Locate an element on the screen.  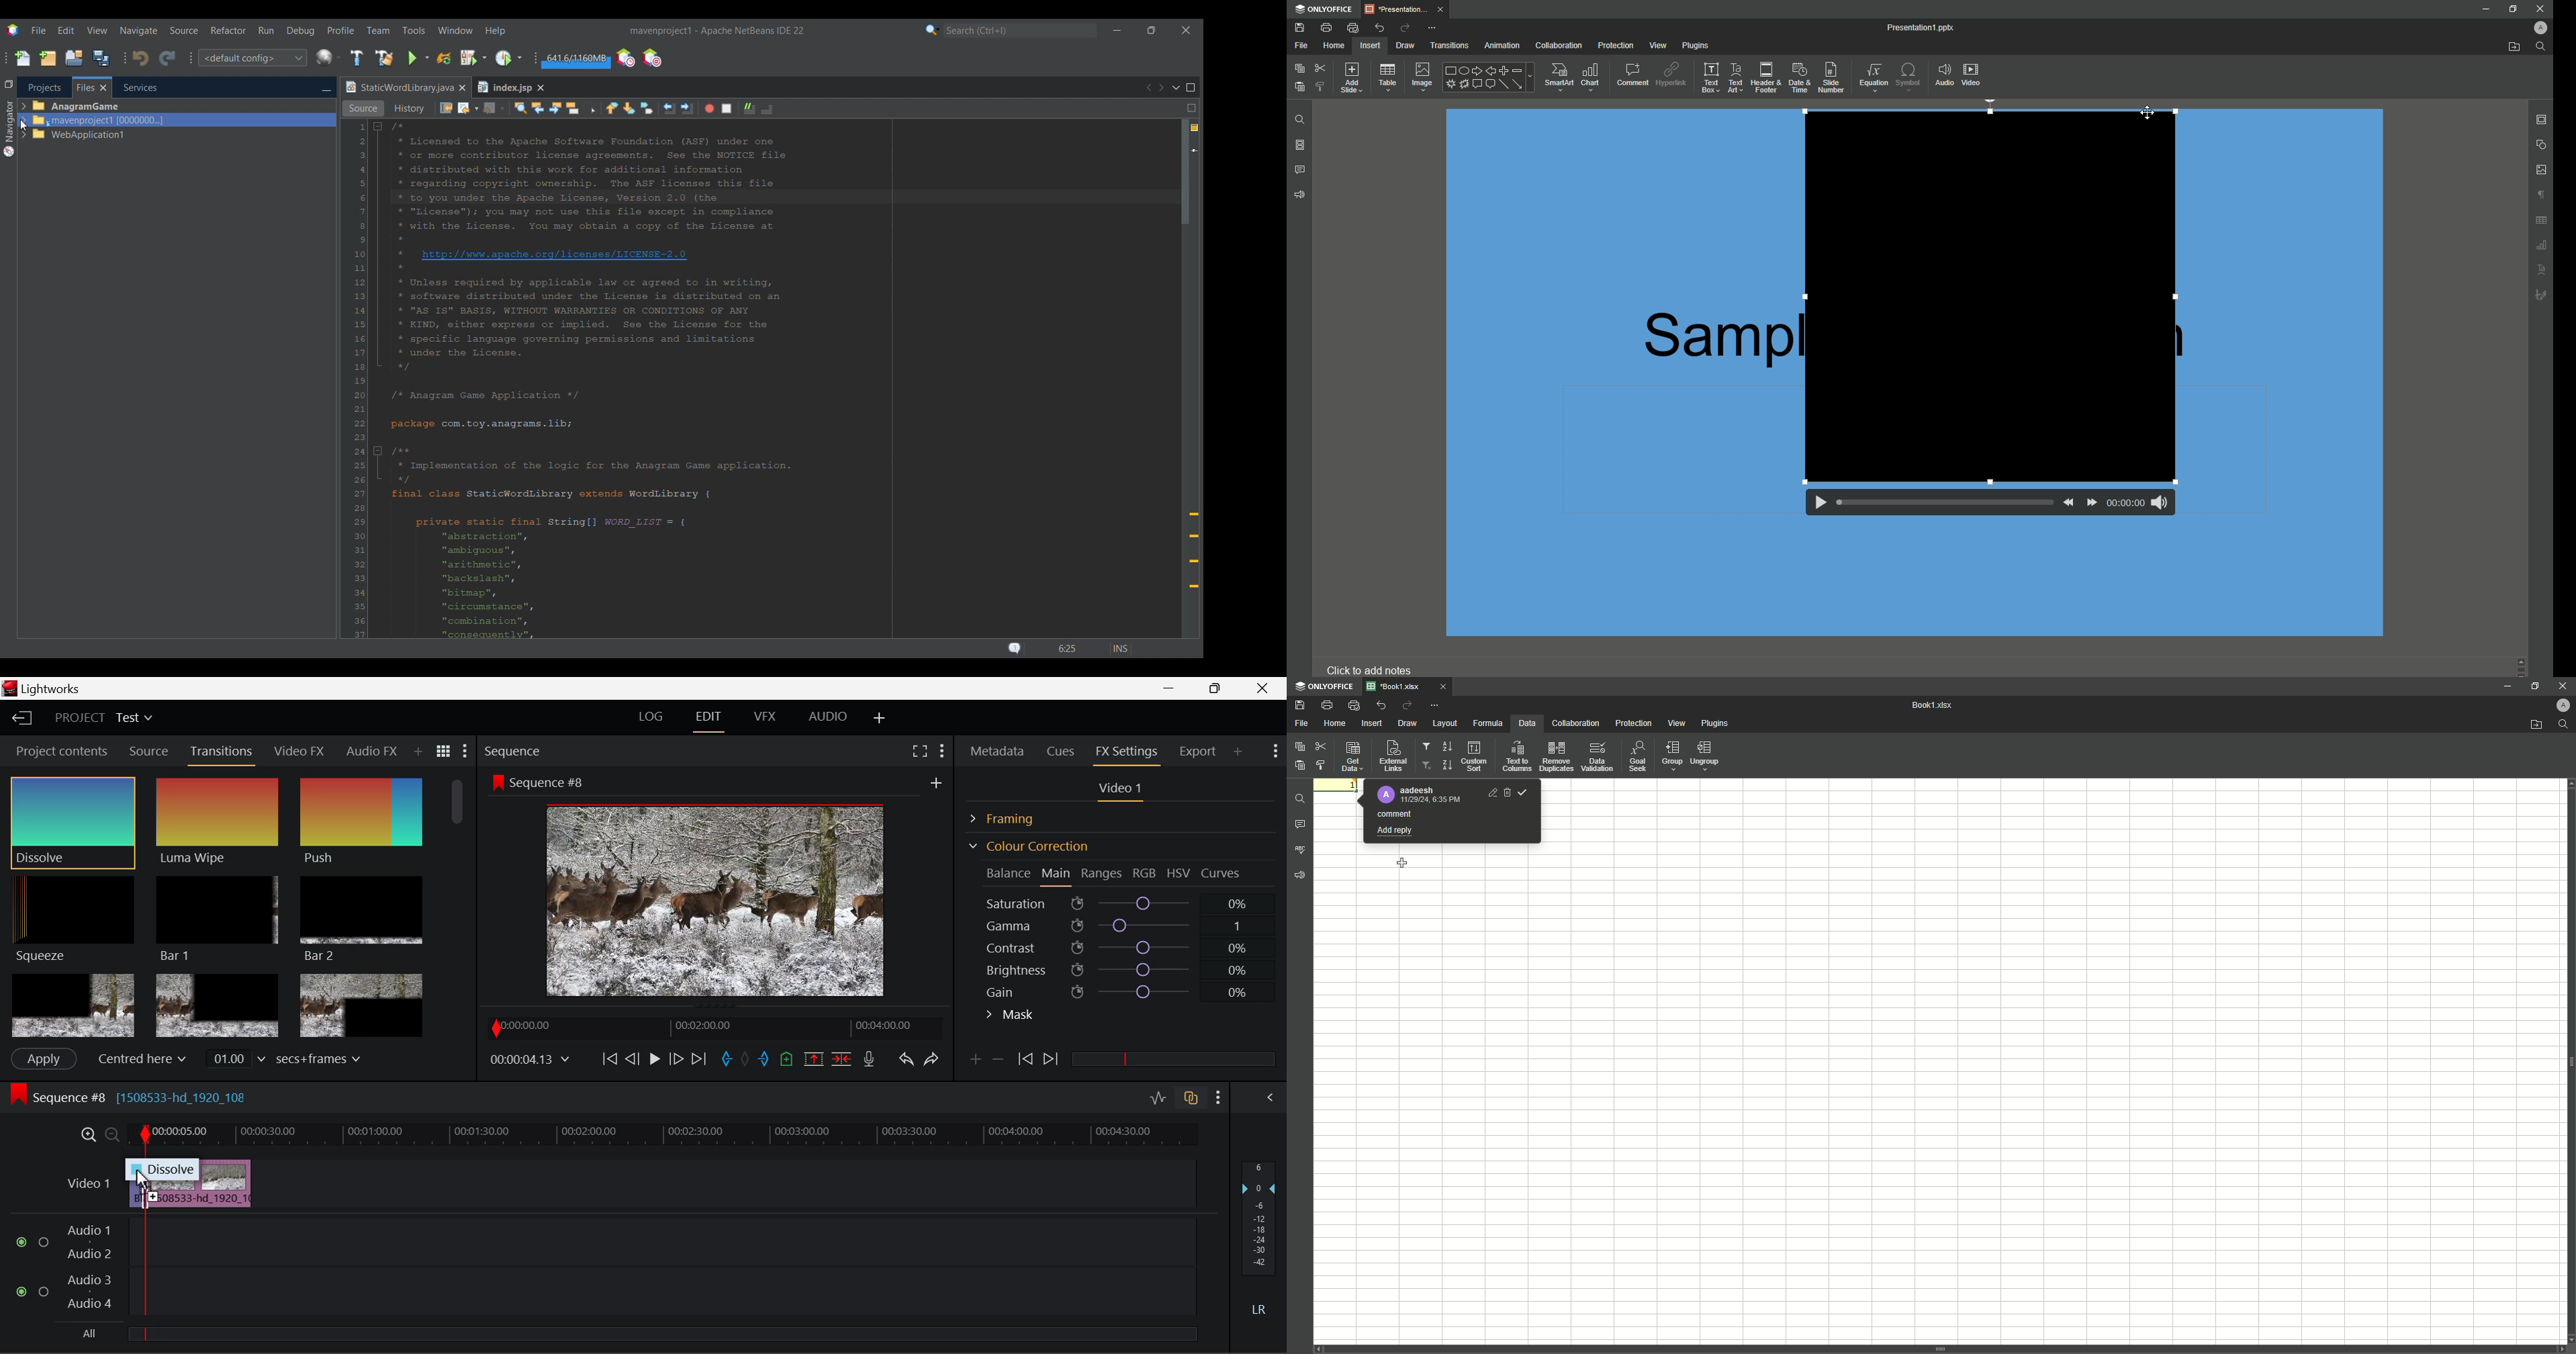
Add Layout is located at coordinates (880, 719).